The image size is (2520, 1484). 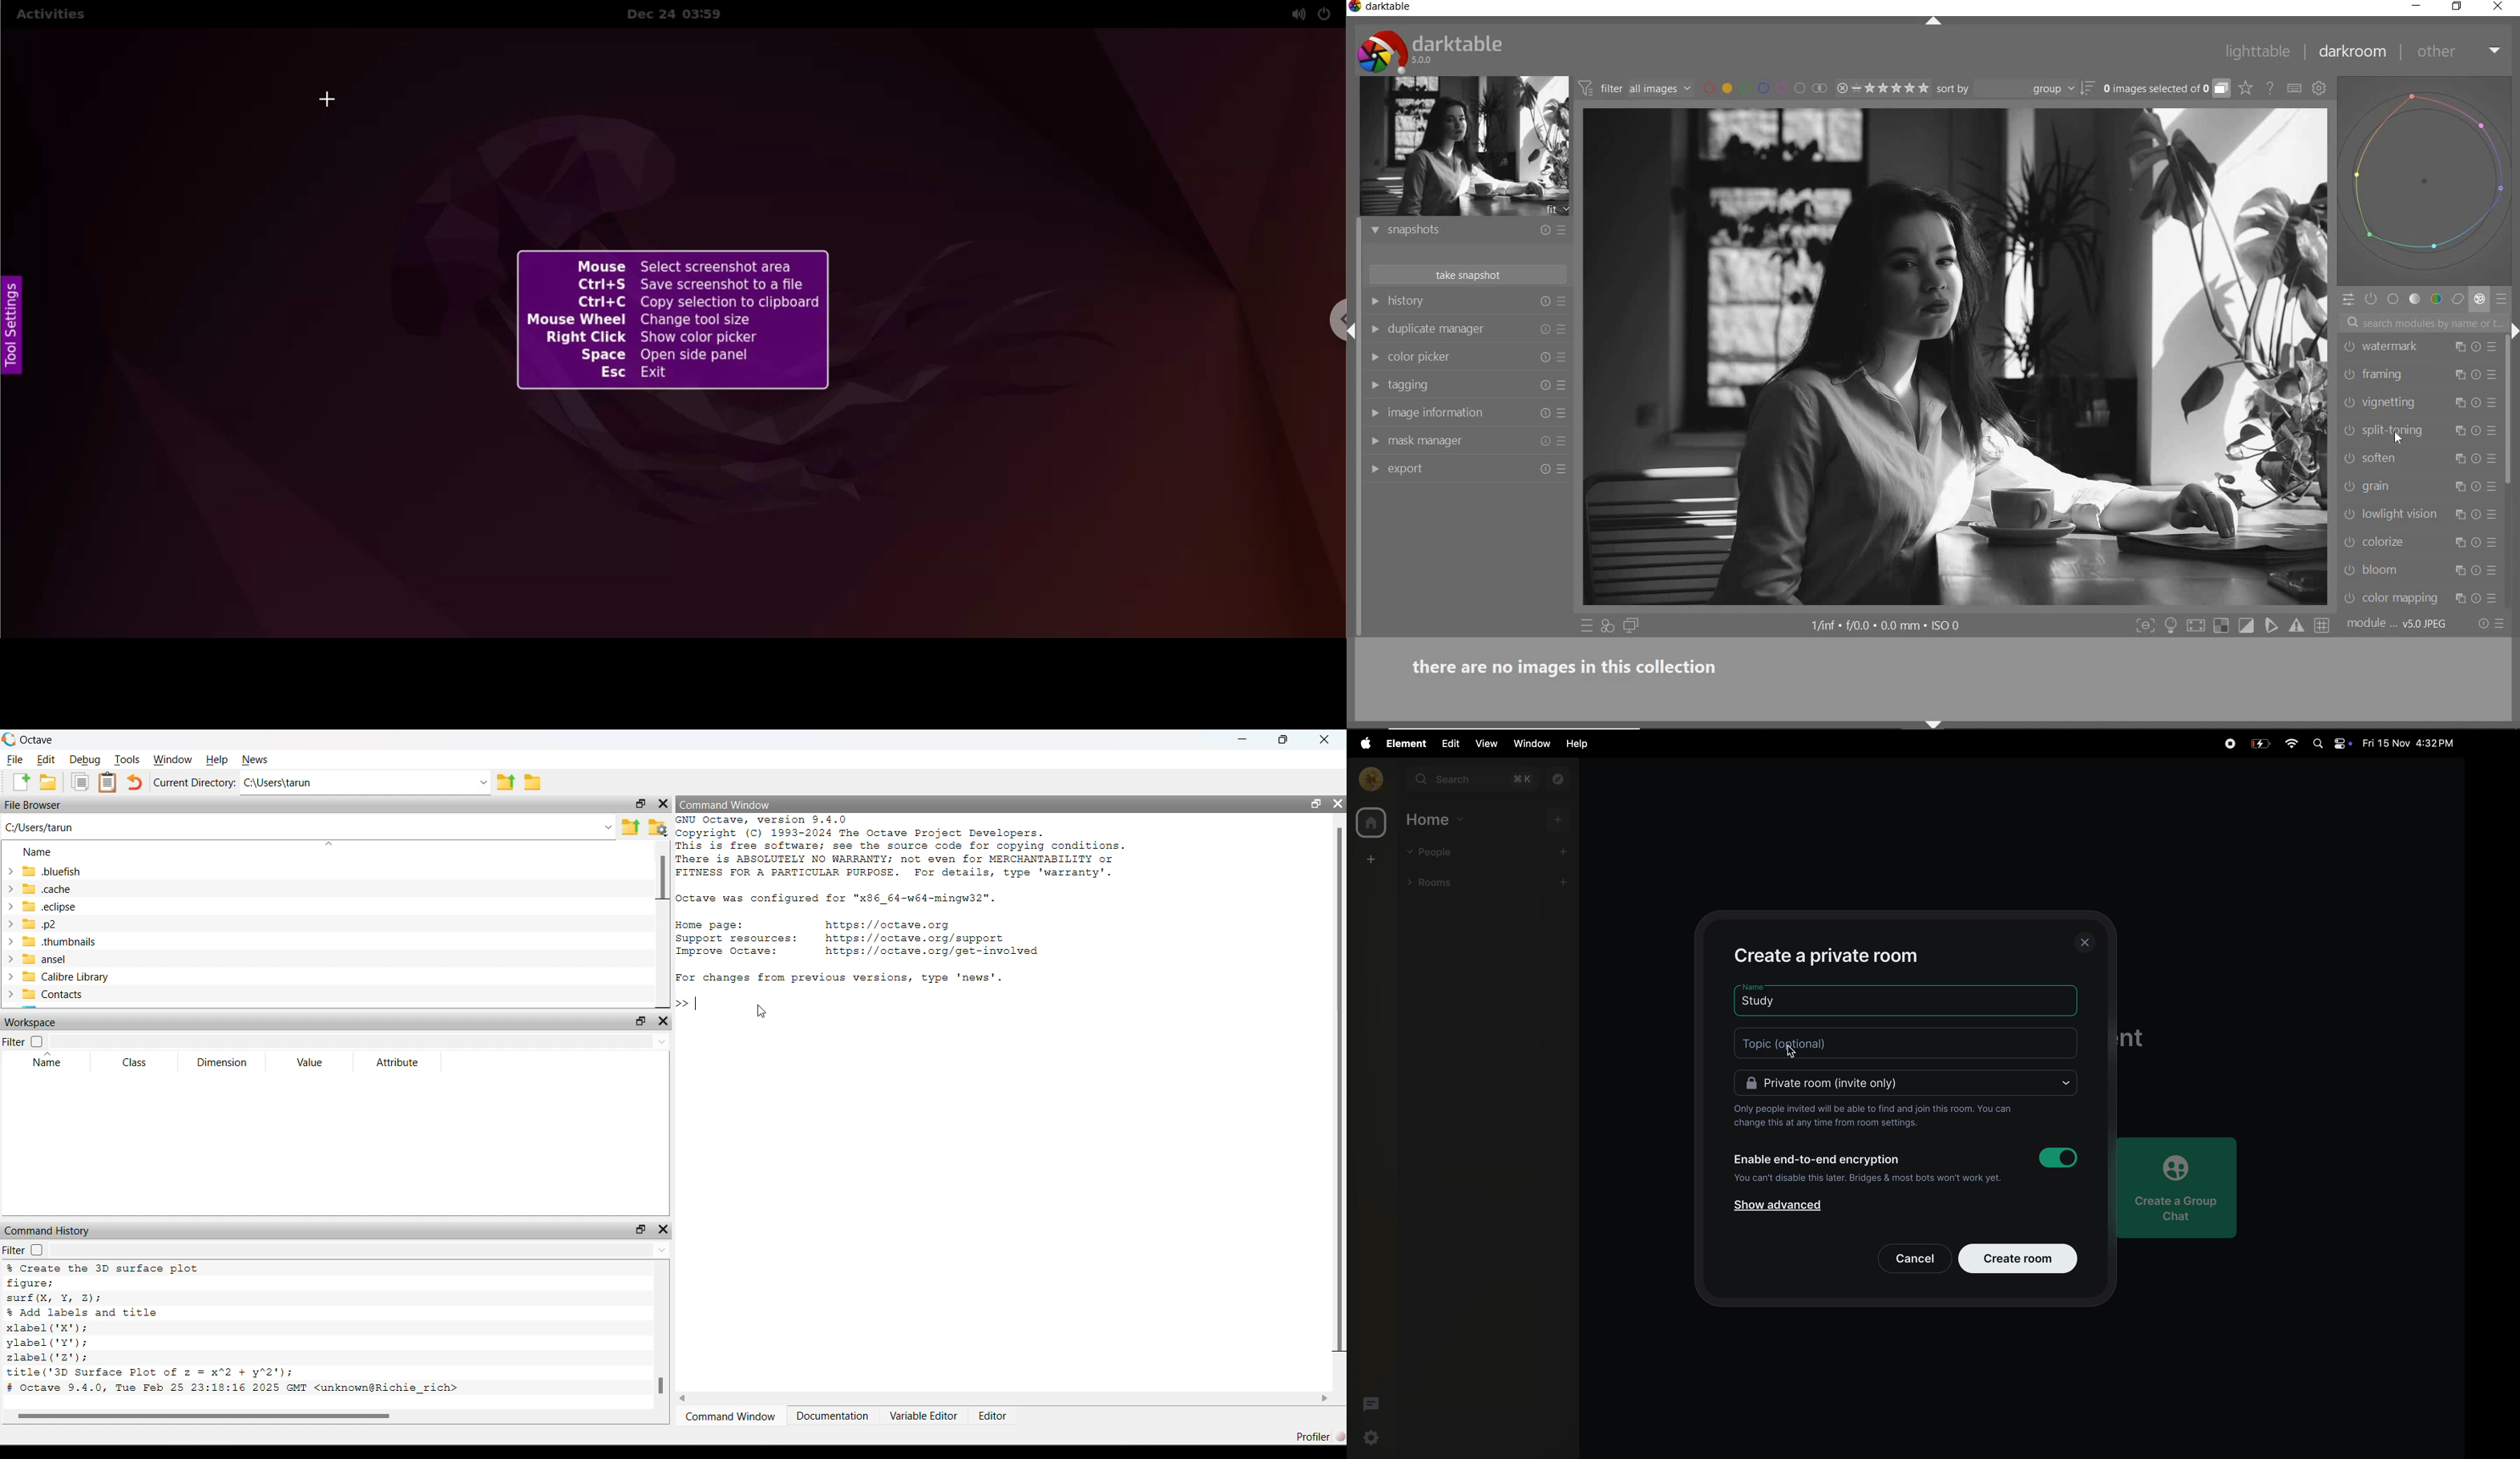 What do you see at coordinates (2459, 598) in the screenshot?
I see `multiple instance actions` at bounding box center [2459, 598].